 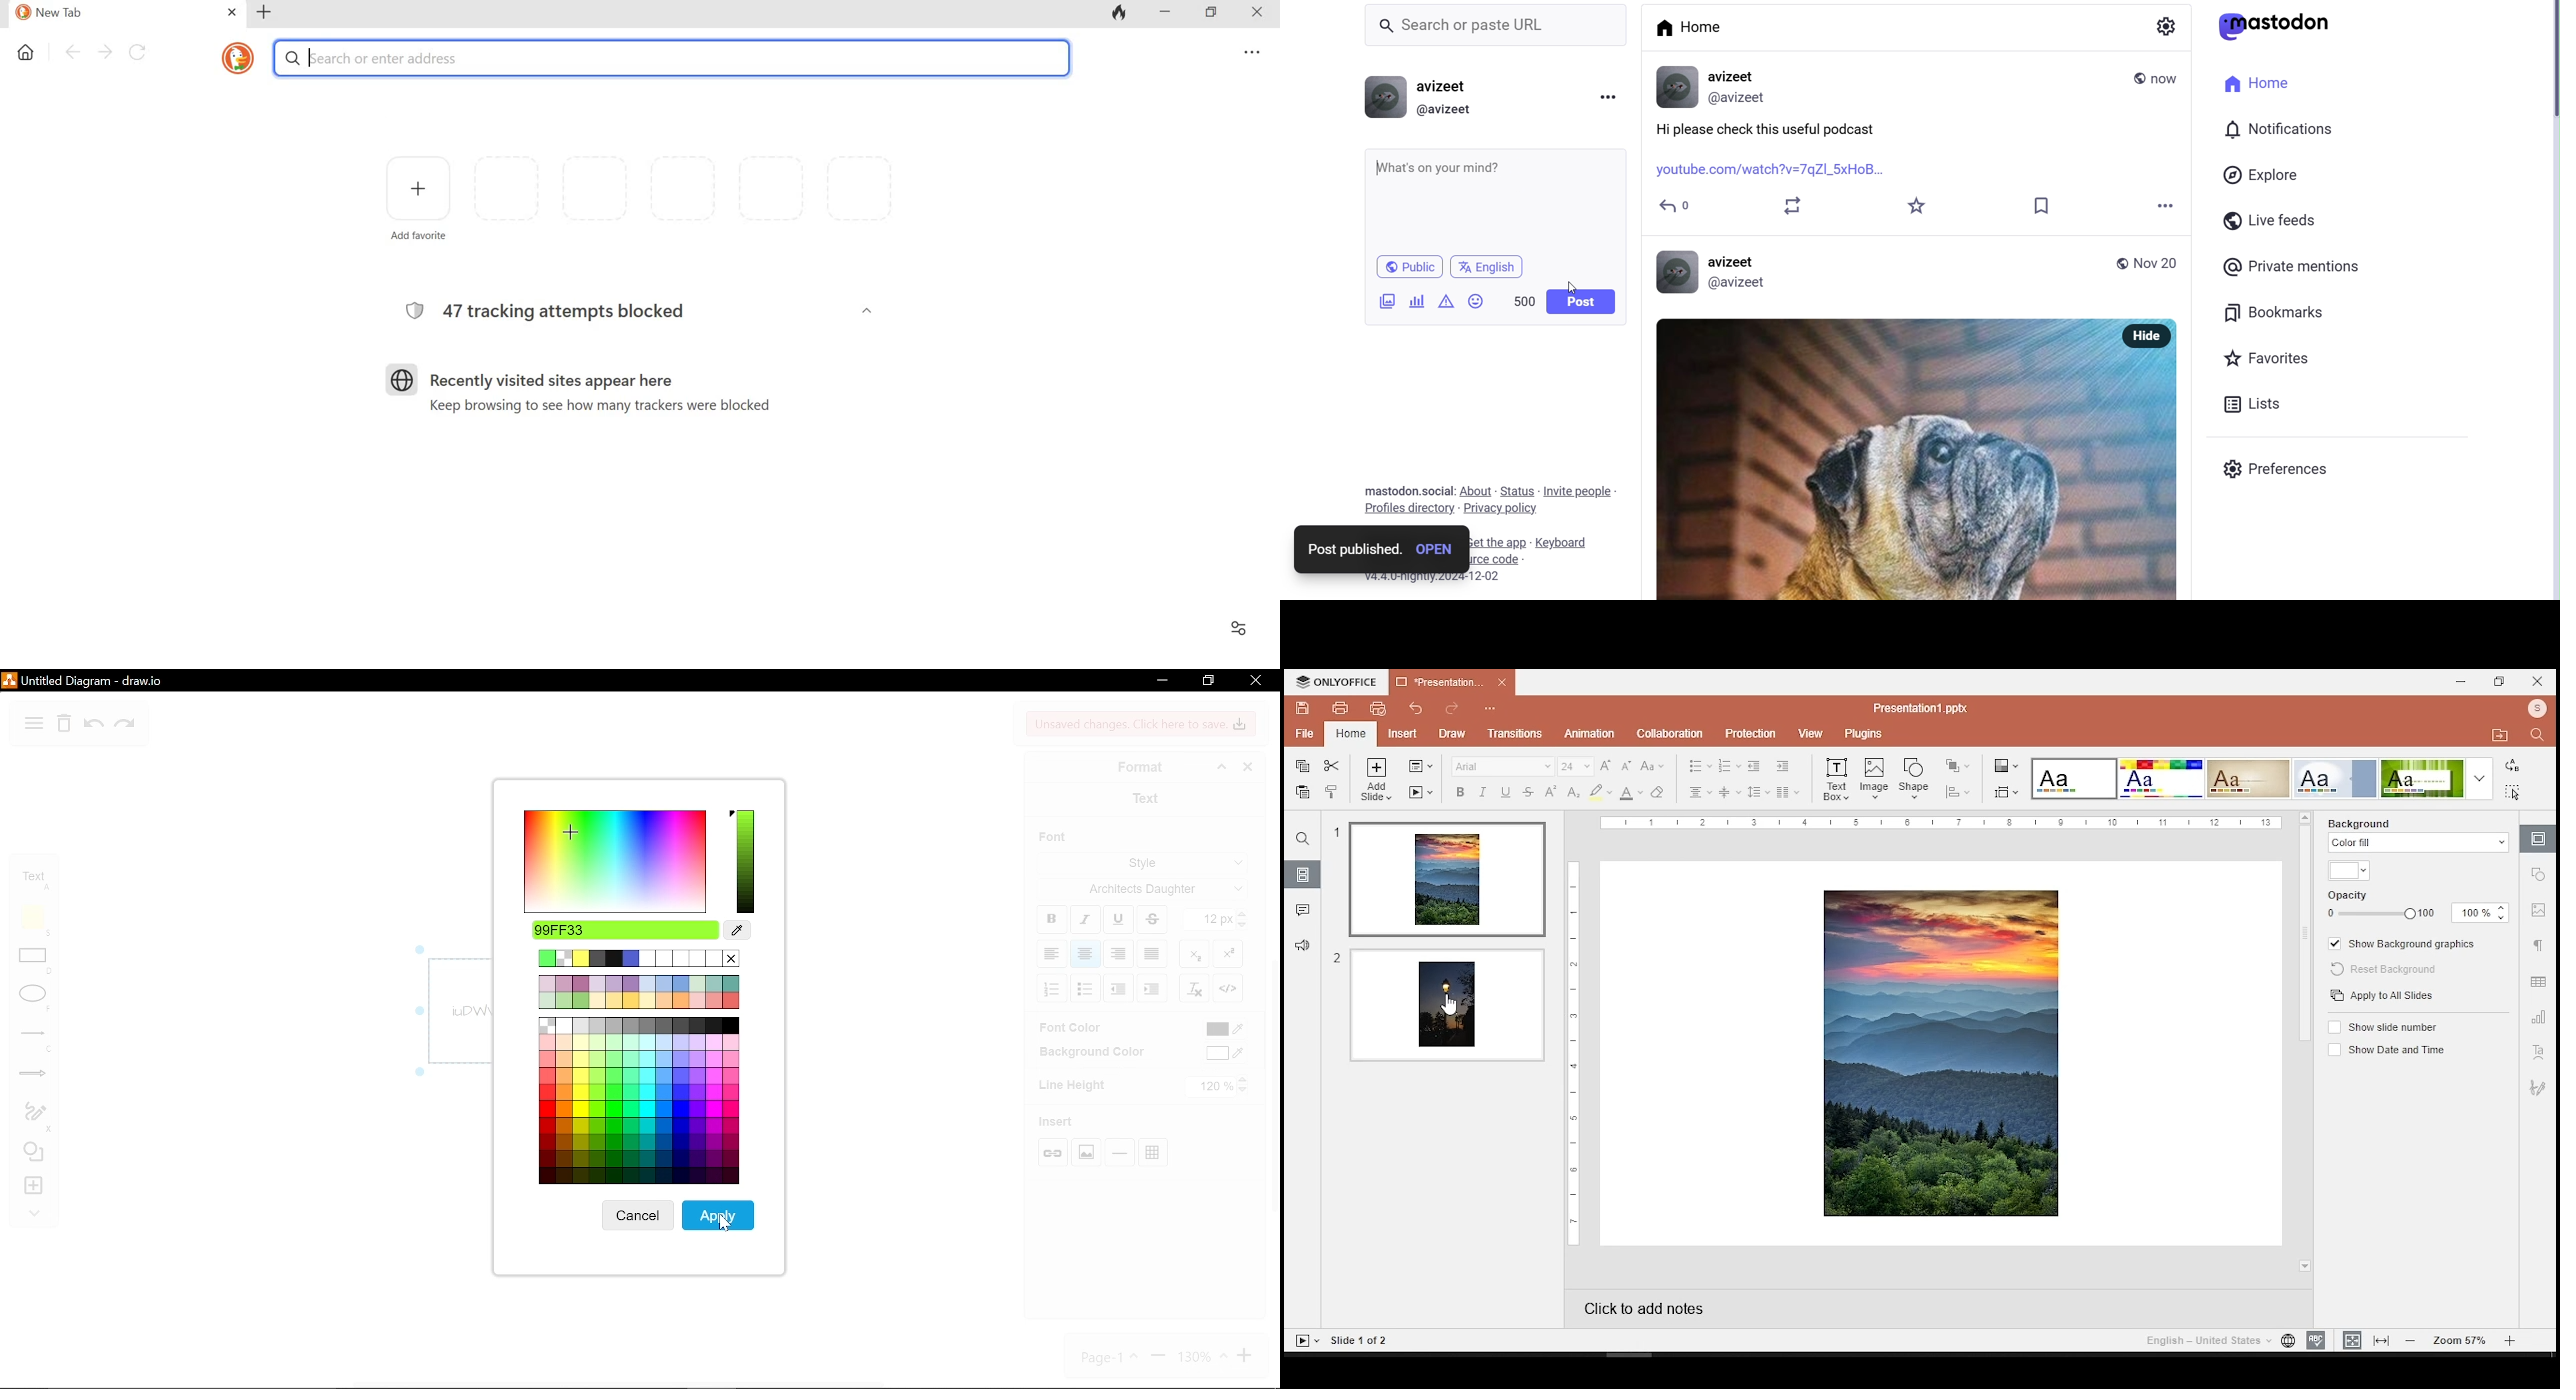 What do you see at coordinates (2540, 682) in the screenshot?
I see `close window` at bounding box center [2540, 682].